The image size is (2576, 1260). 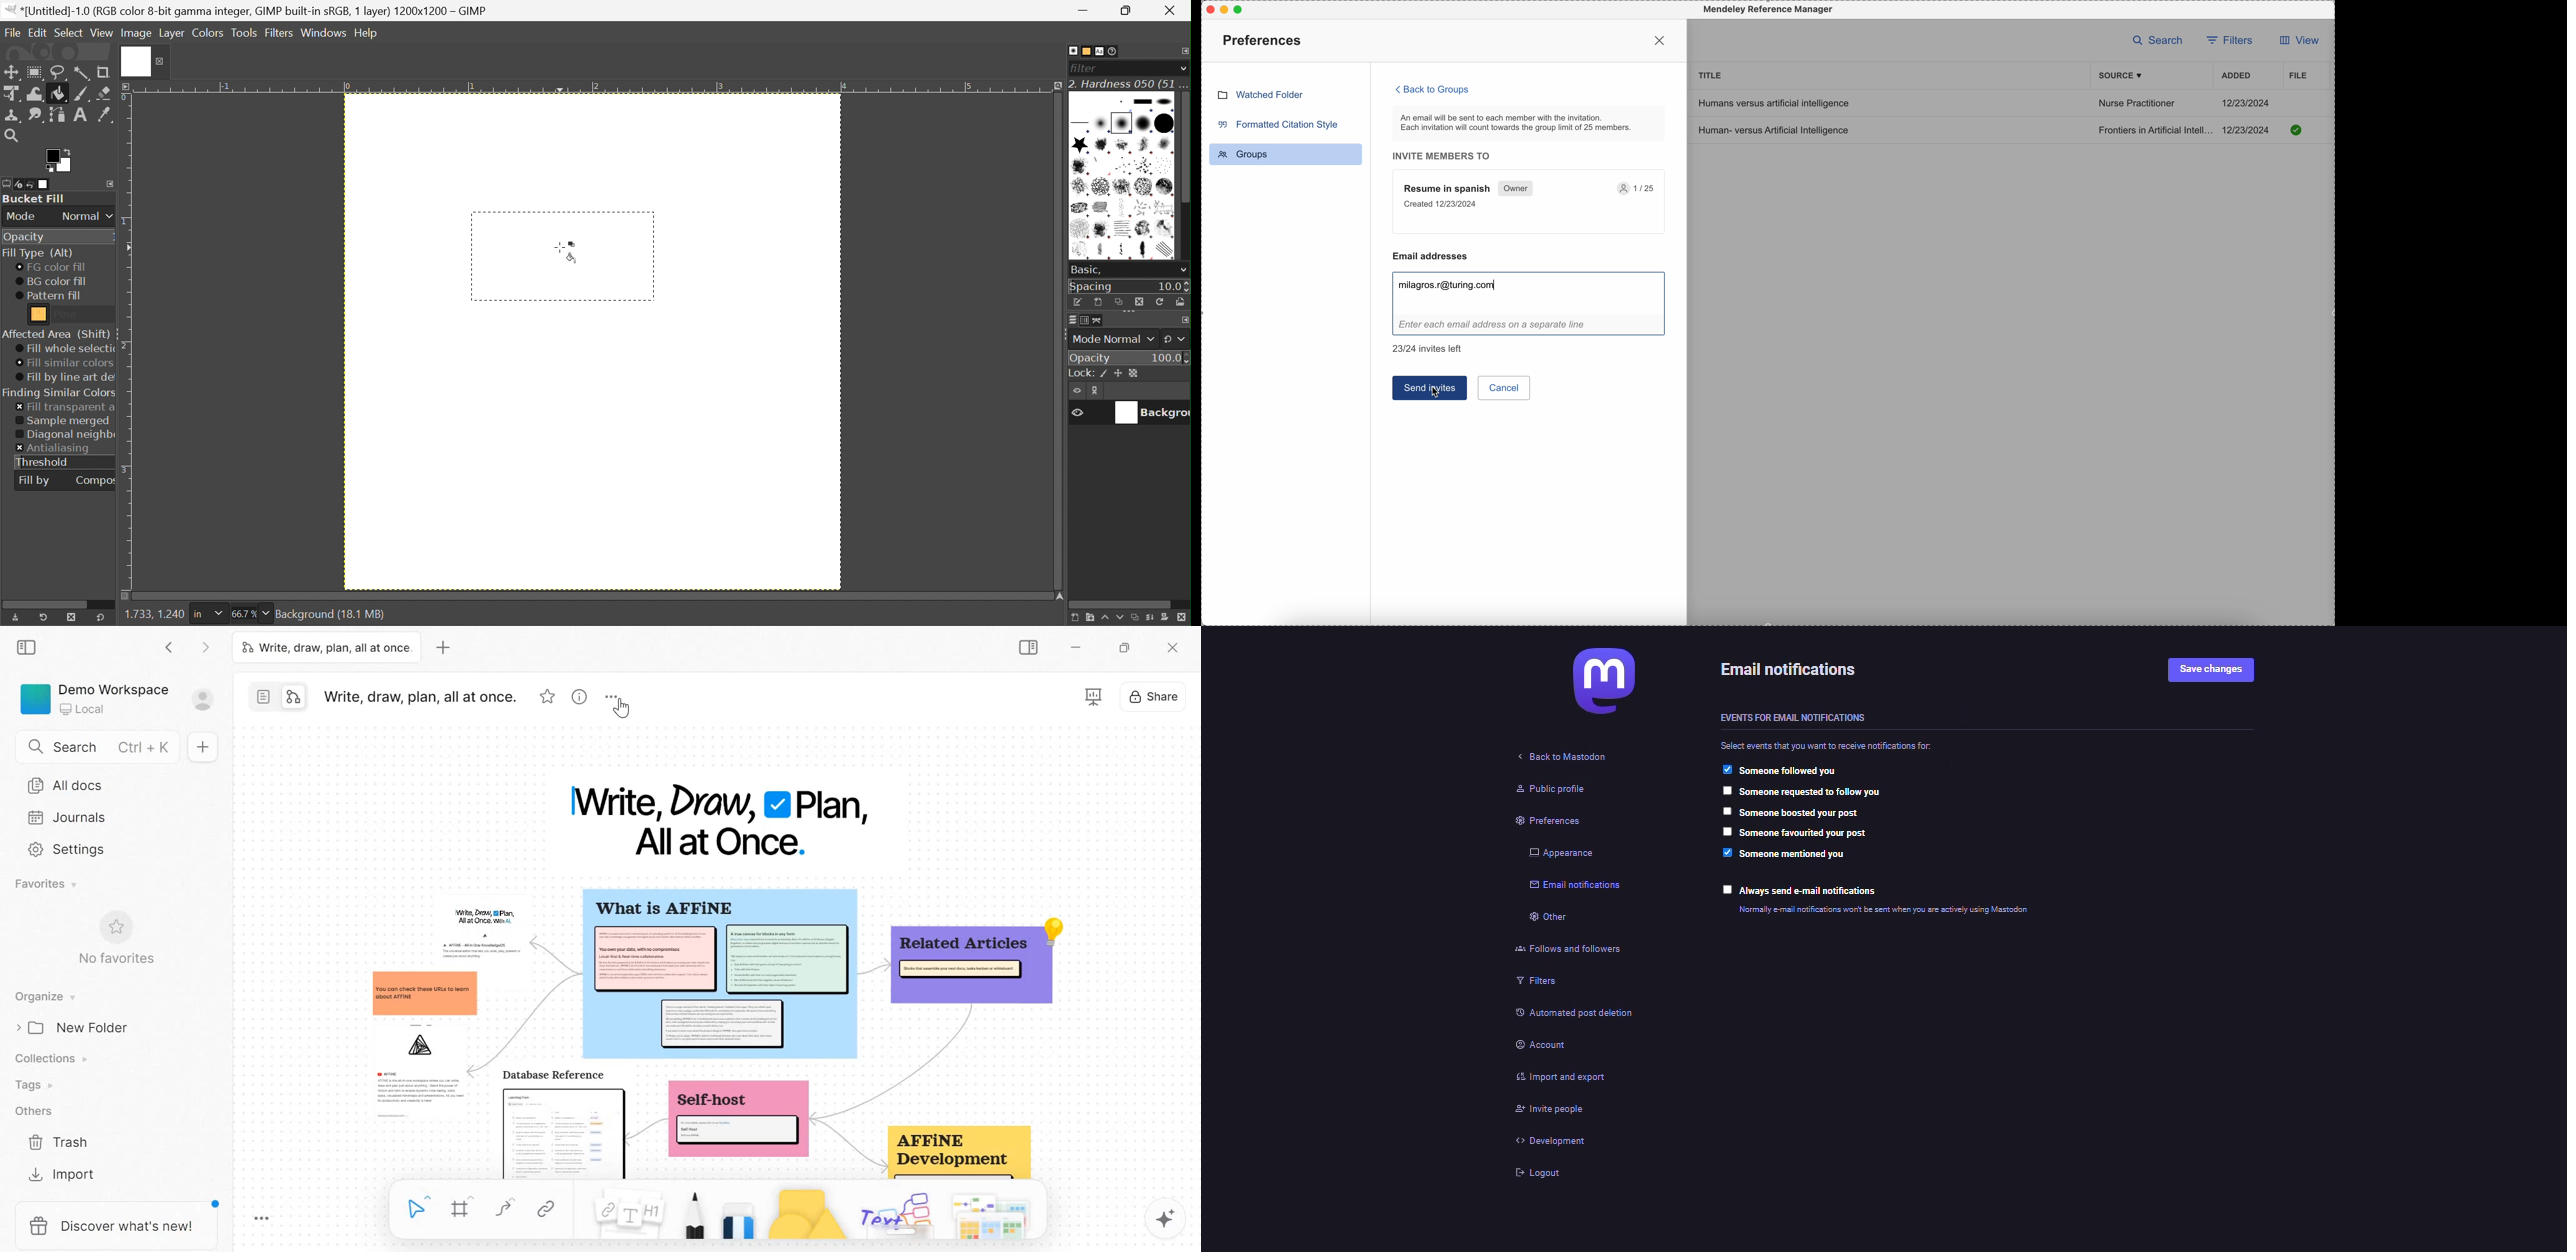 I want to click on Diagonal neighbours, so click(x=65, y=435).